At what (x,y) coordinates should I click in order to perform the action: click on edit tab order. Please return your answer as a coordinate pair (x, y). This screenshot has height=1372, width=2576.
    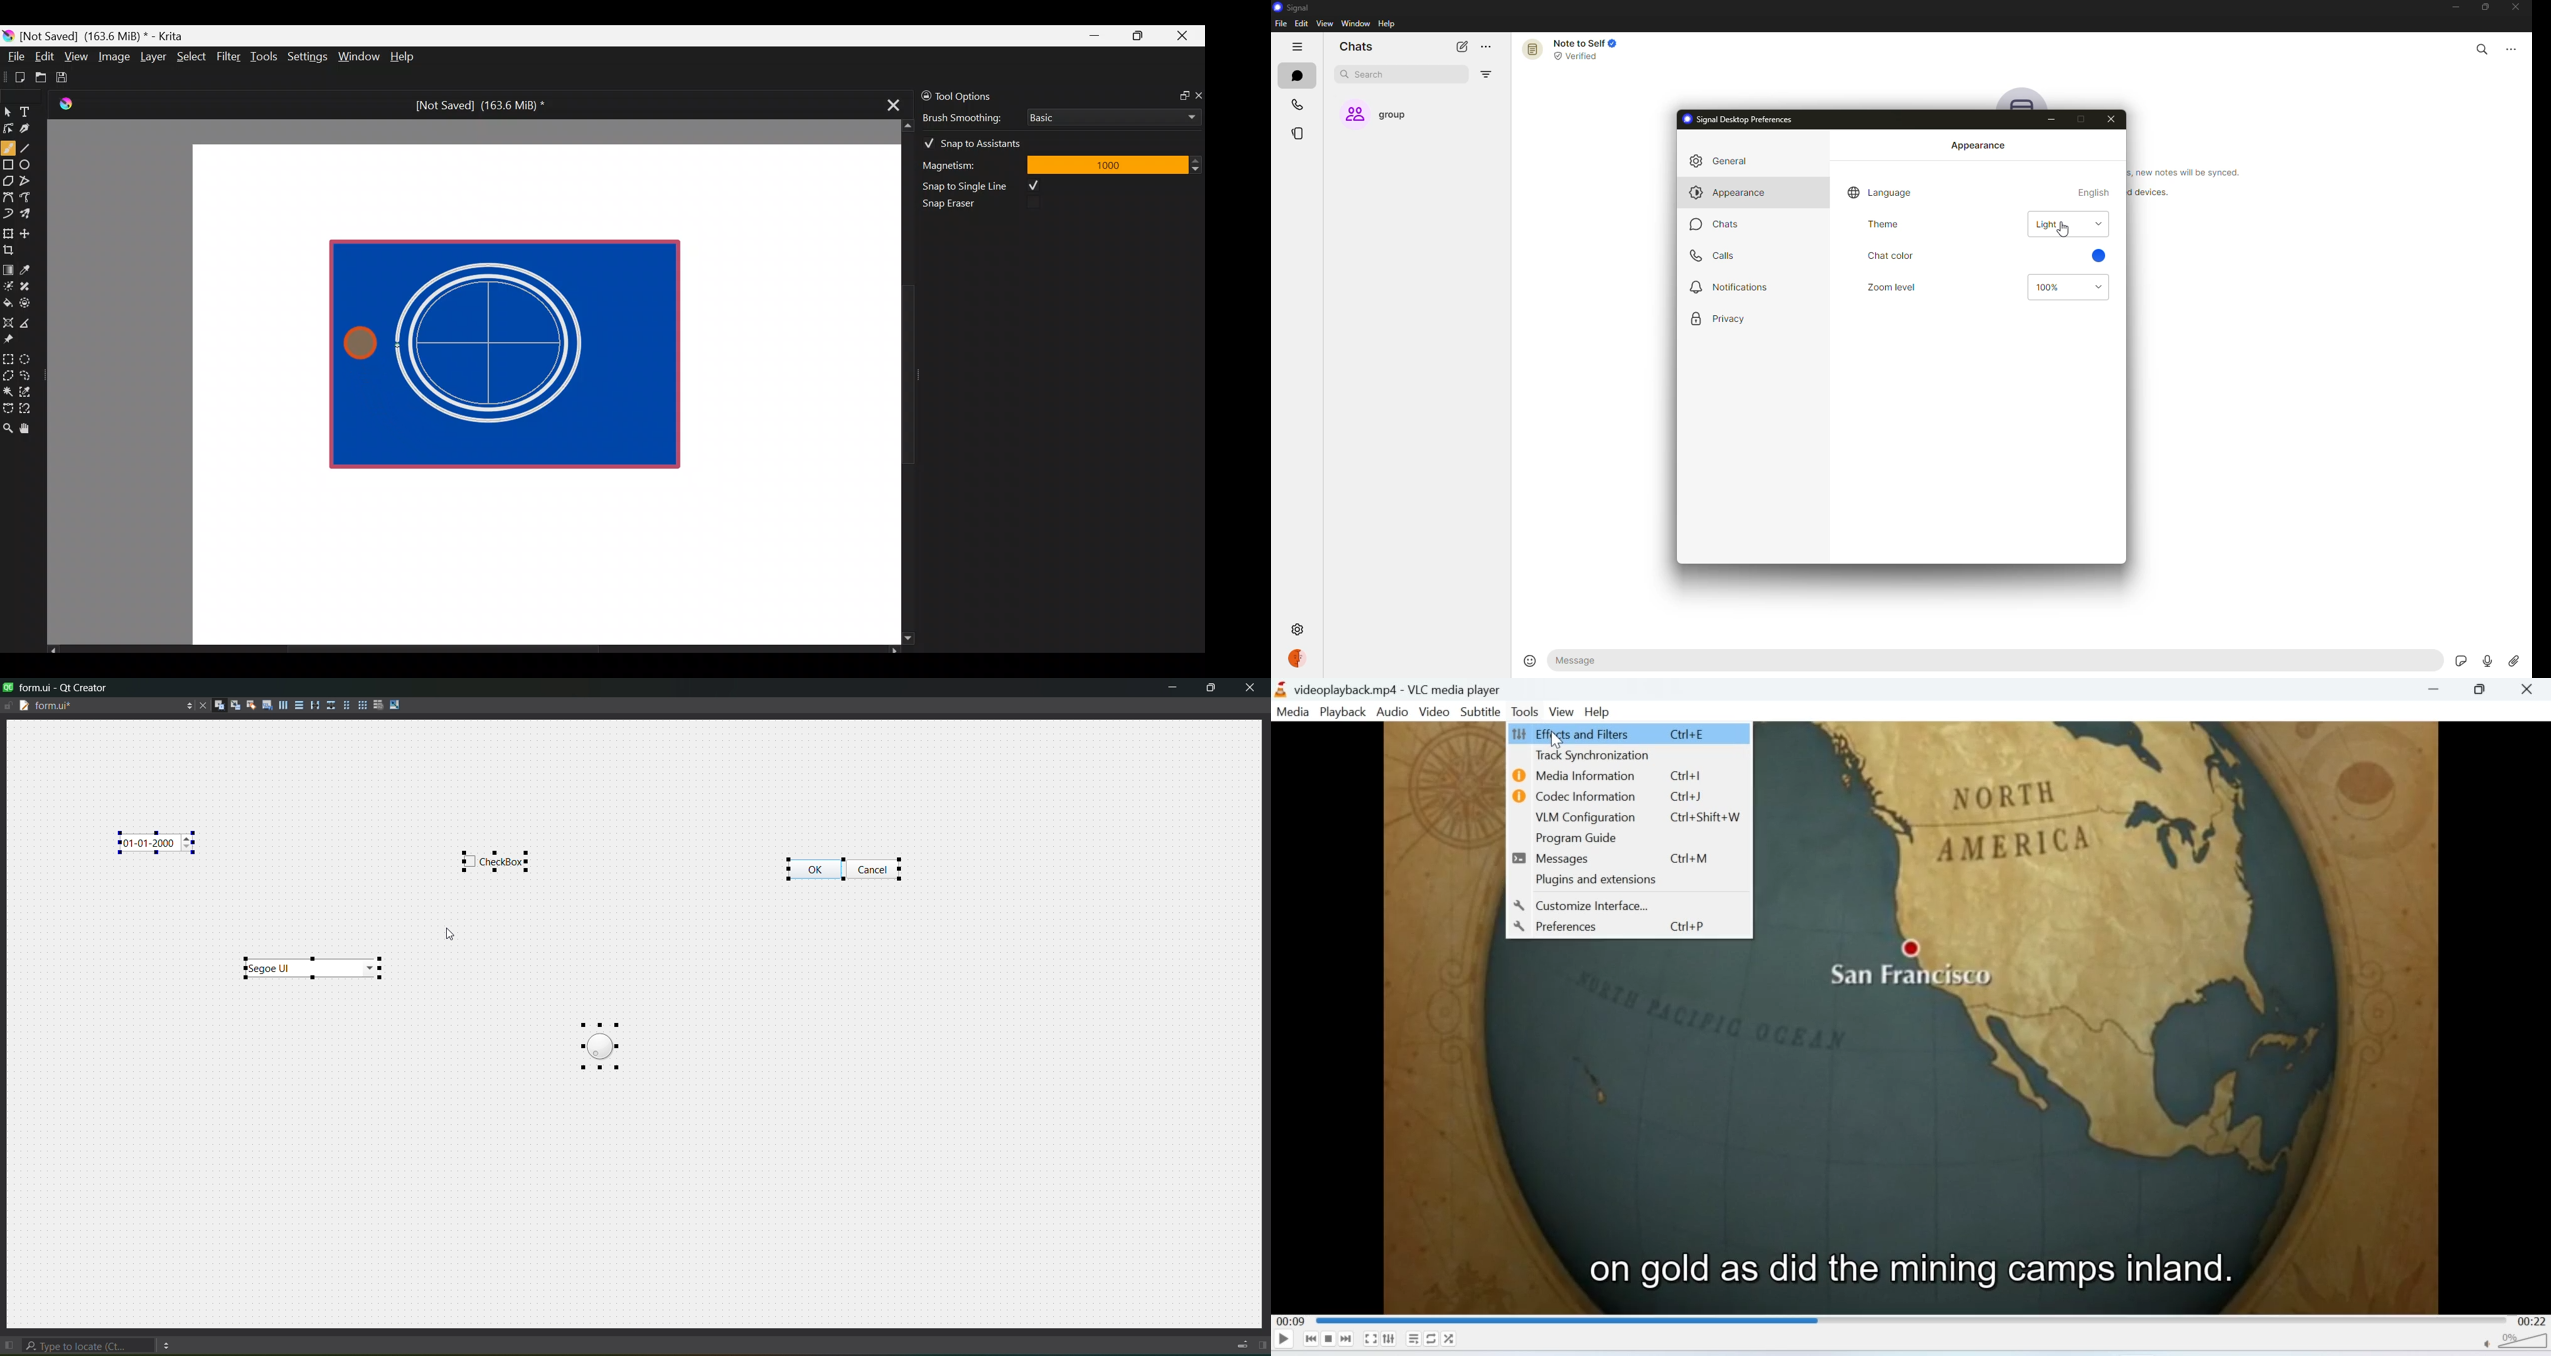
    Looking at the image, I should click on (264, 703).